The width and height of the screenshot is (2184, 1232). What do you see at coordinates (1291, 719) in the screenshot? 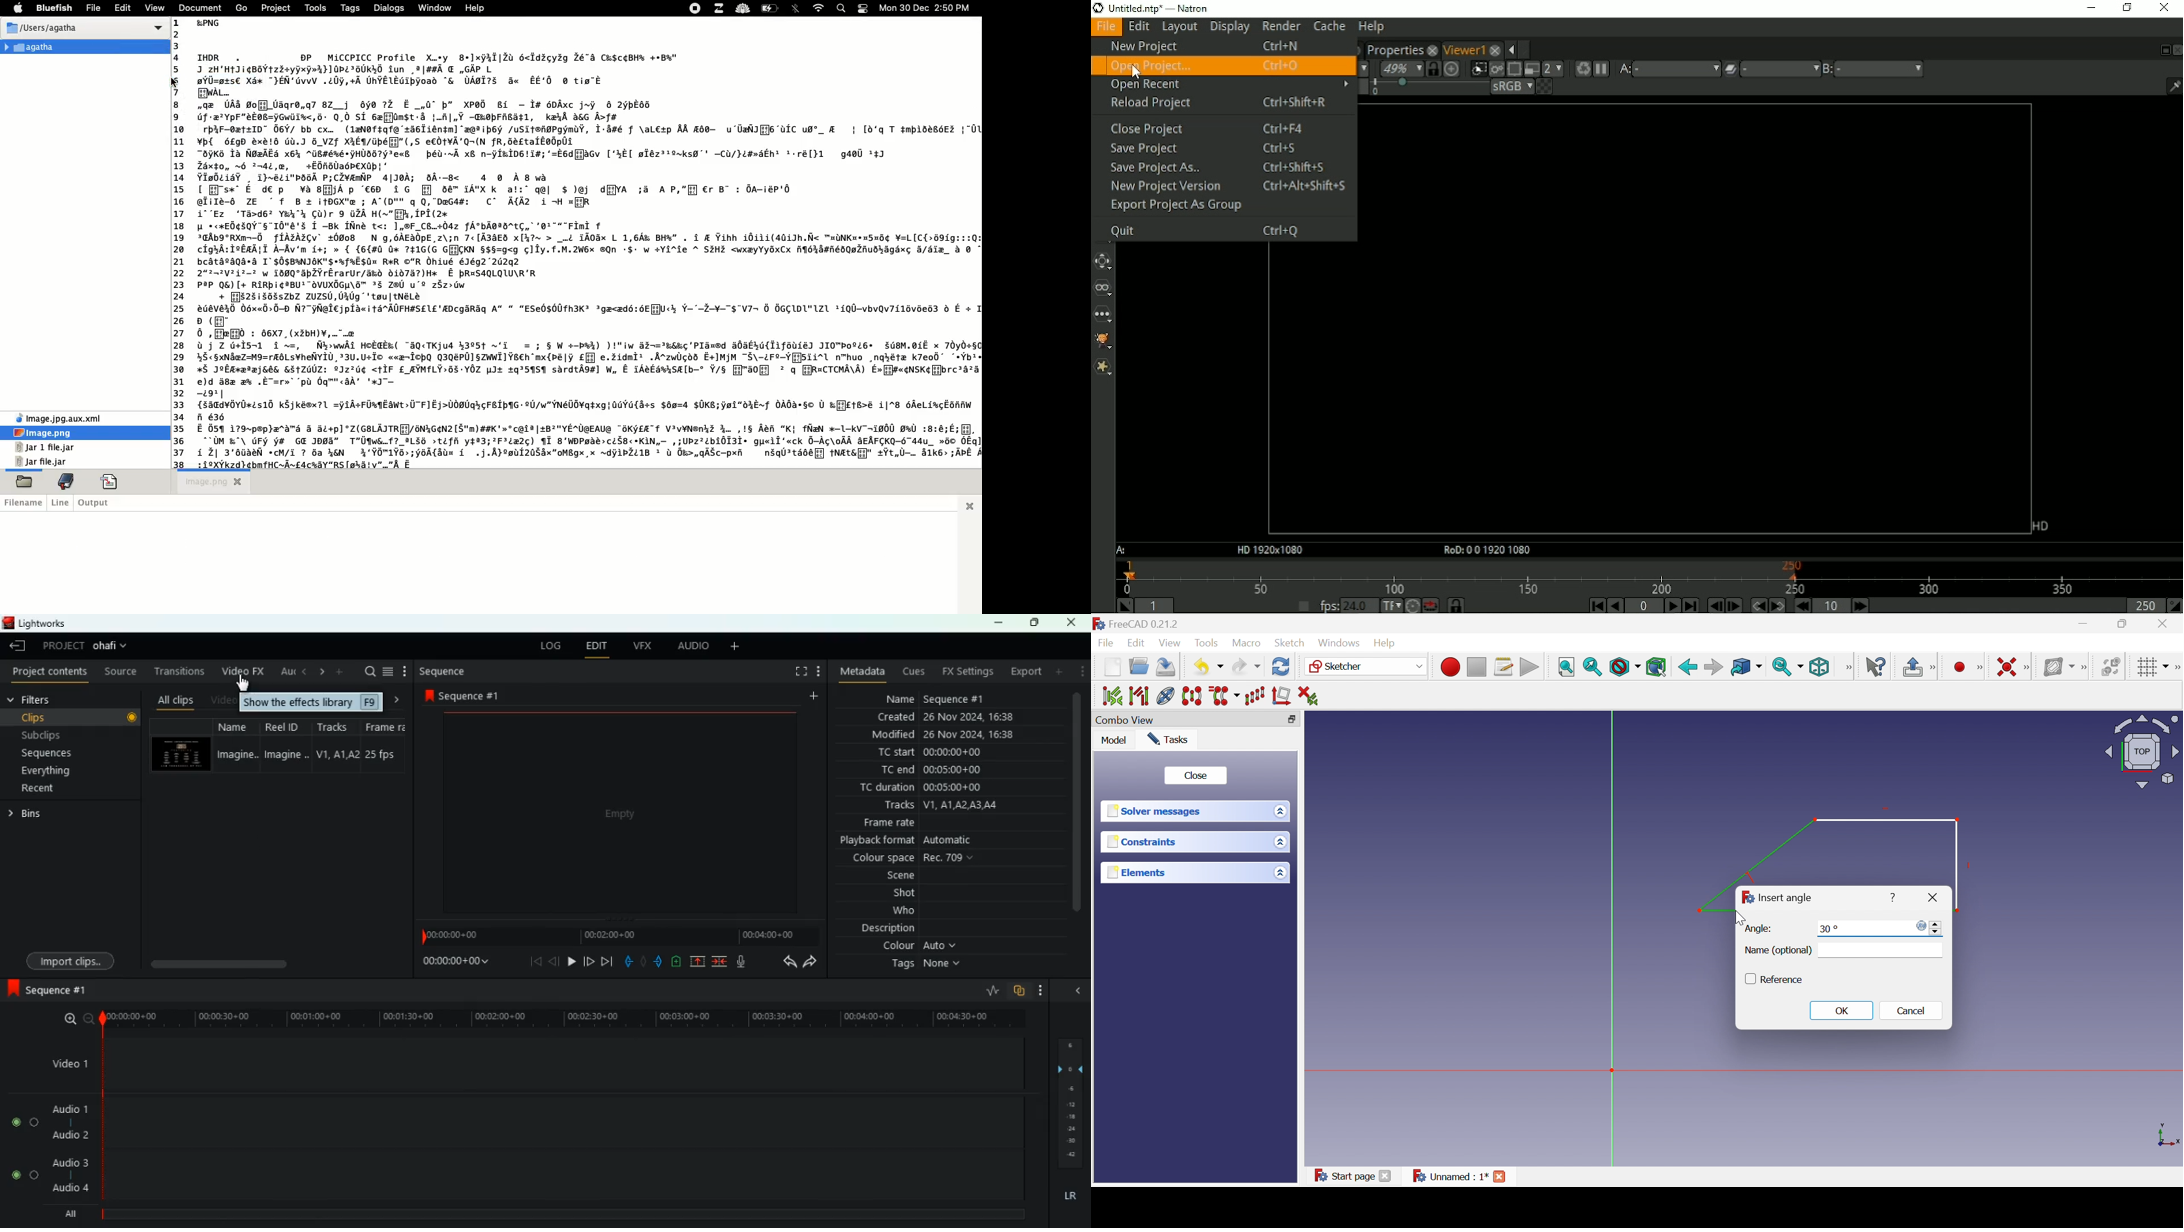
I see `Change view` at bounding box center [1291, 719].